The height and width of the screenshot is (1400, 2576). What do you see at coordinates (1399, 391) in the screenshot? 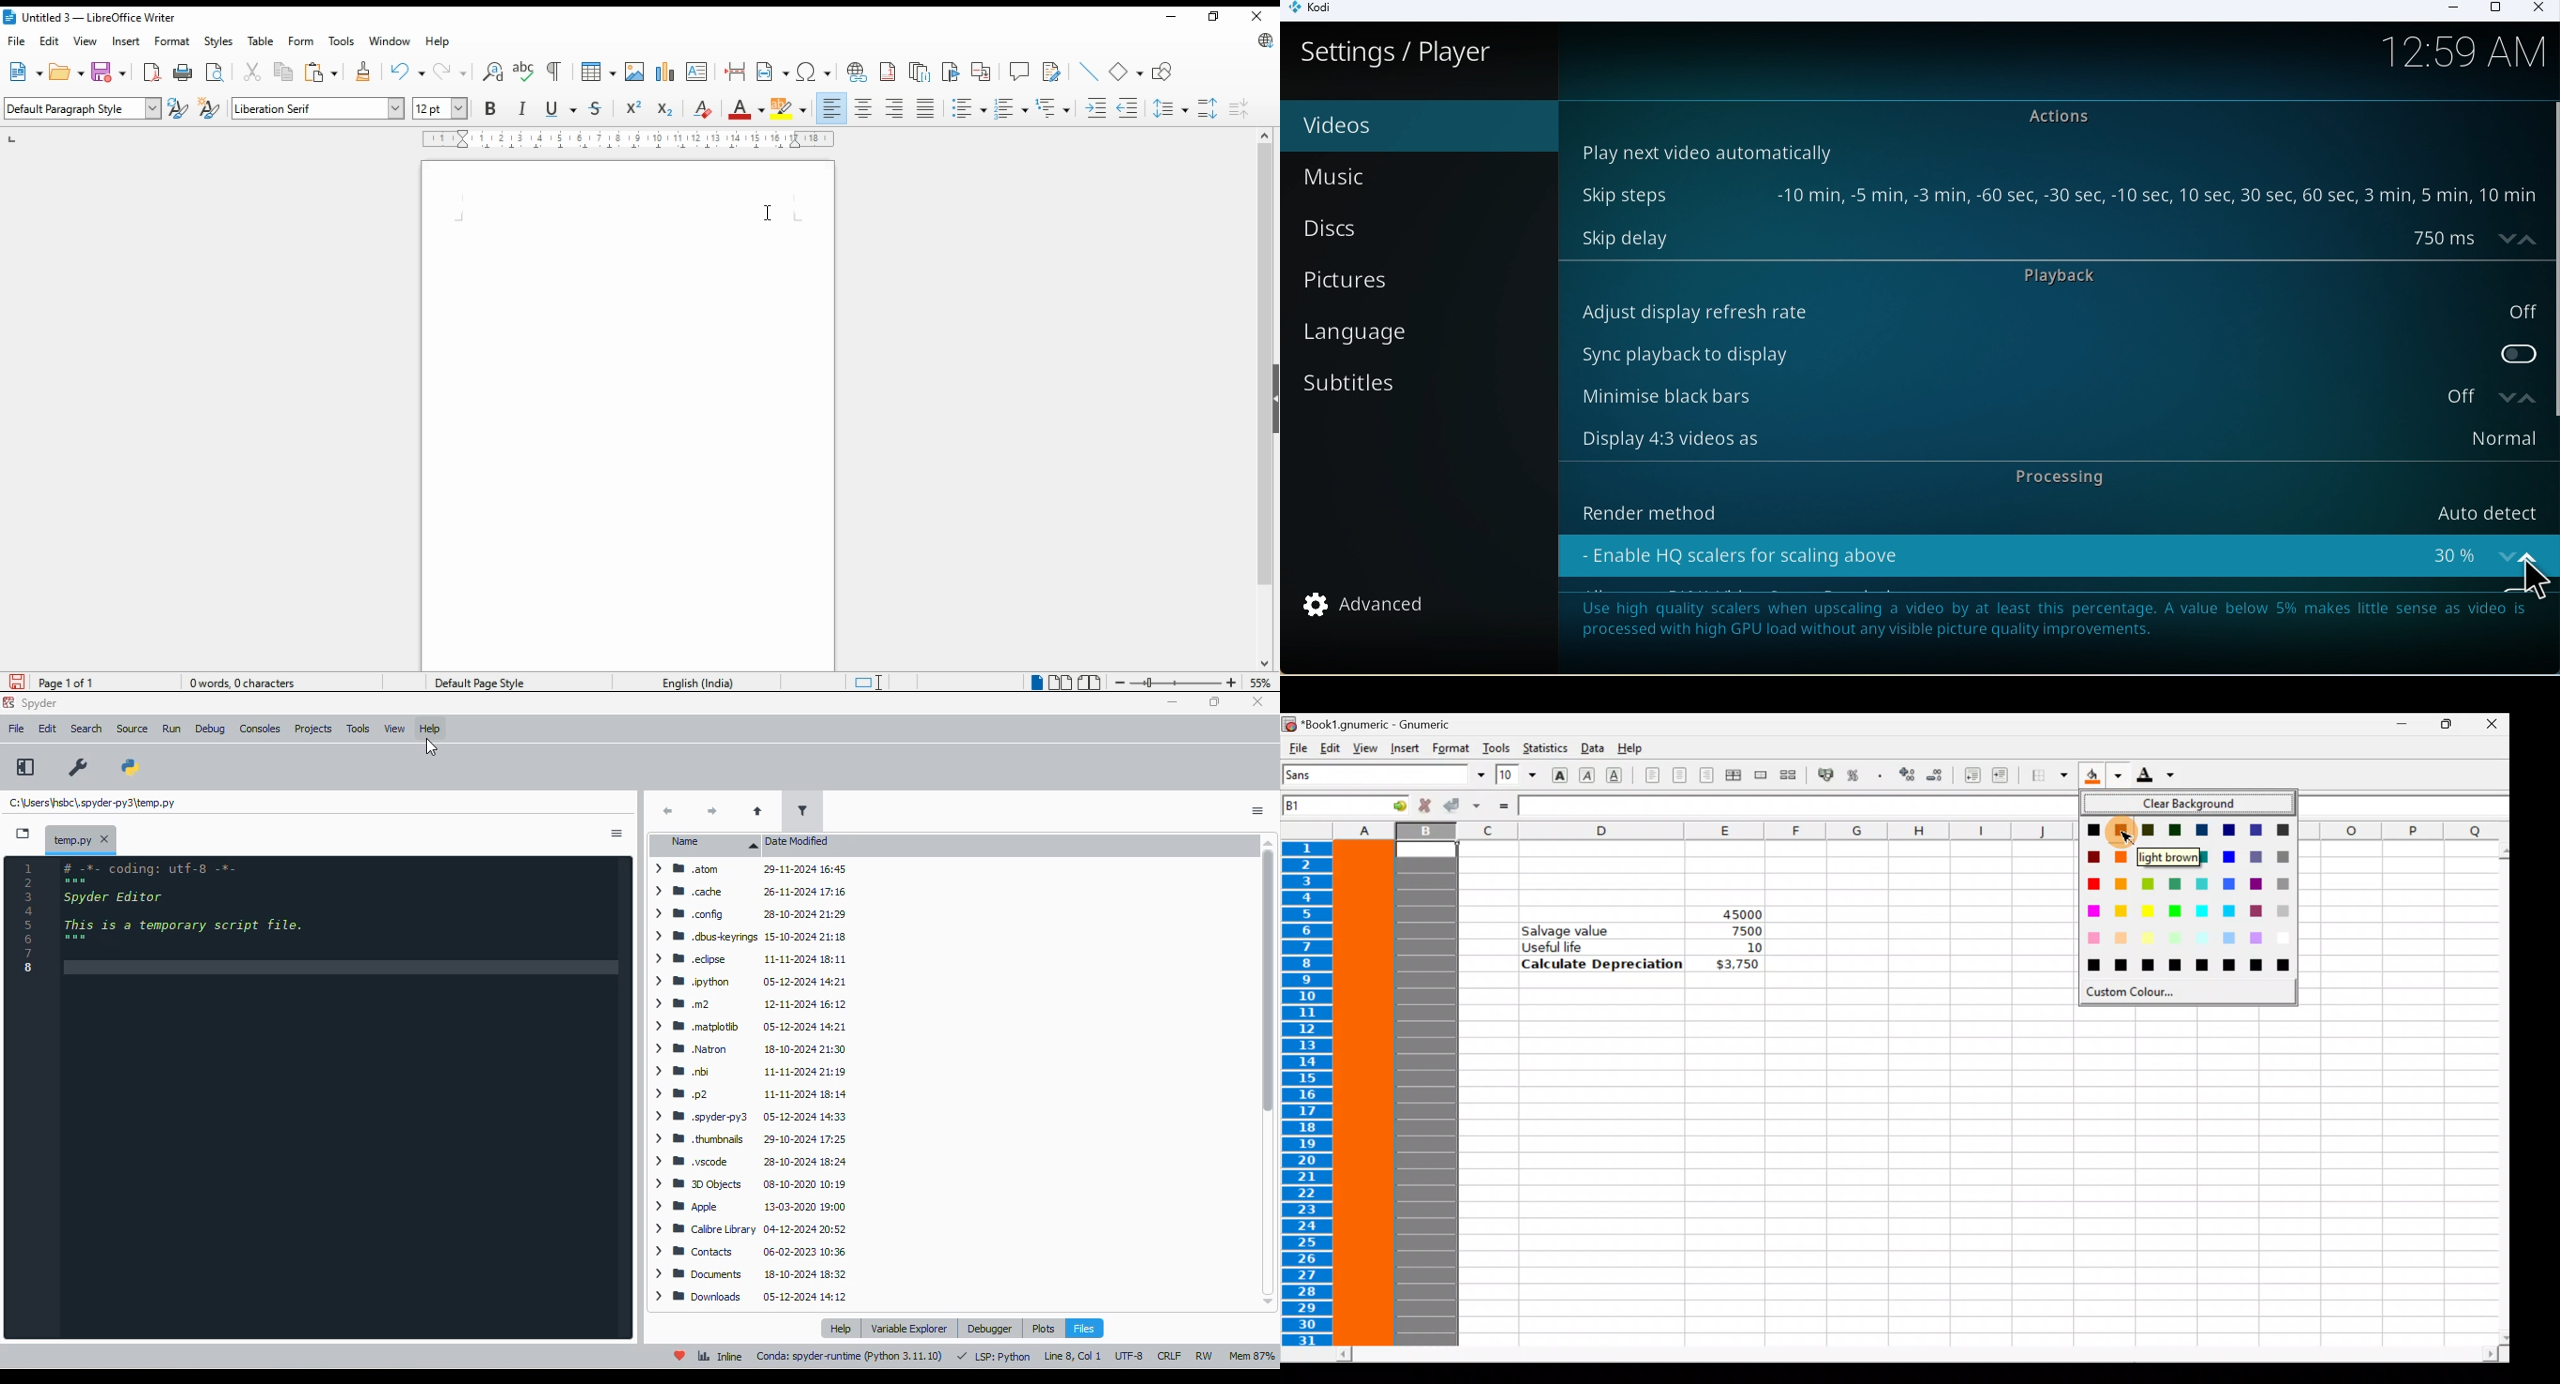
I see `Subtitles` at bounding box center [1399, 391].